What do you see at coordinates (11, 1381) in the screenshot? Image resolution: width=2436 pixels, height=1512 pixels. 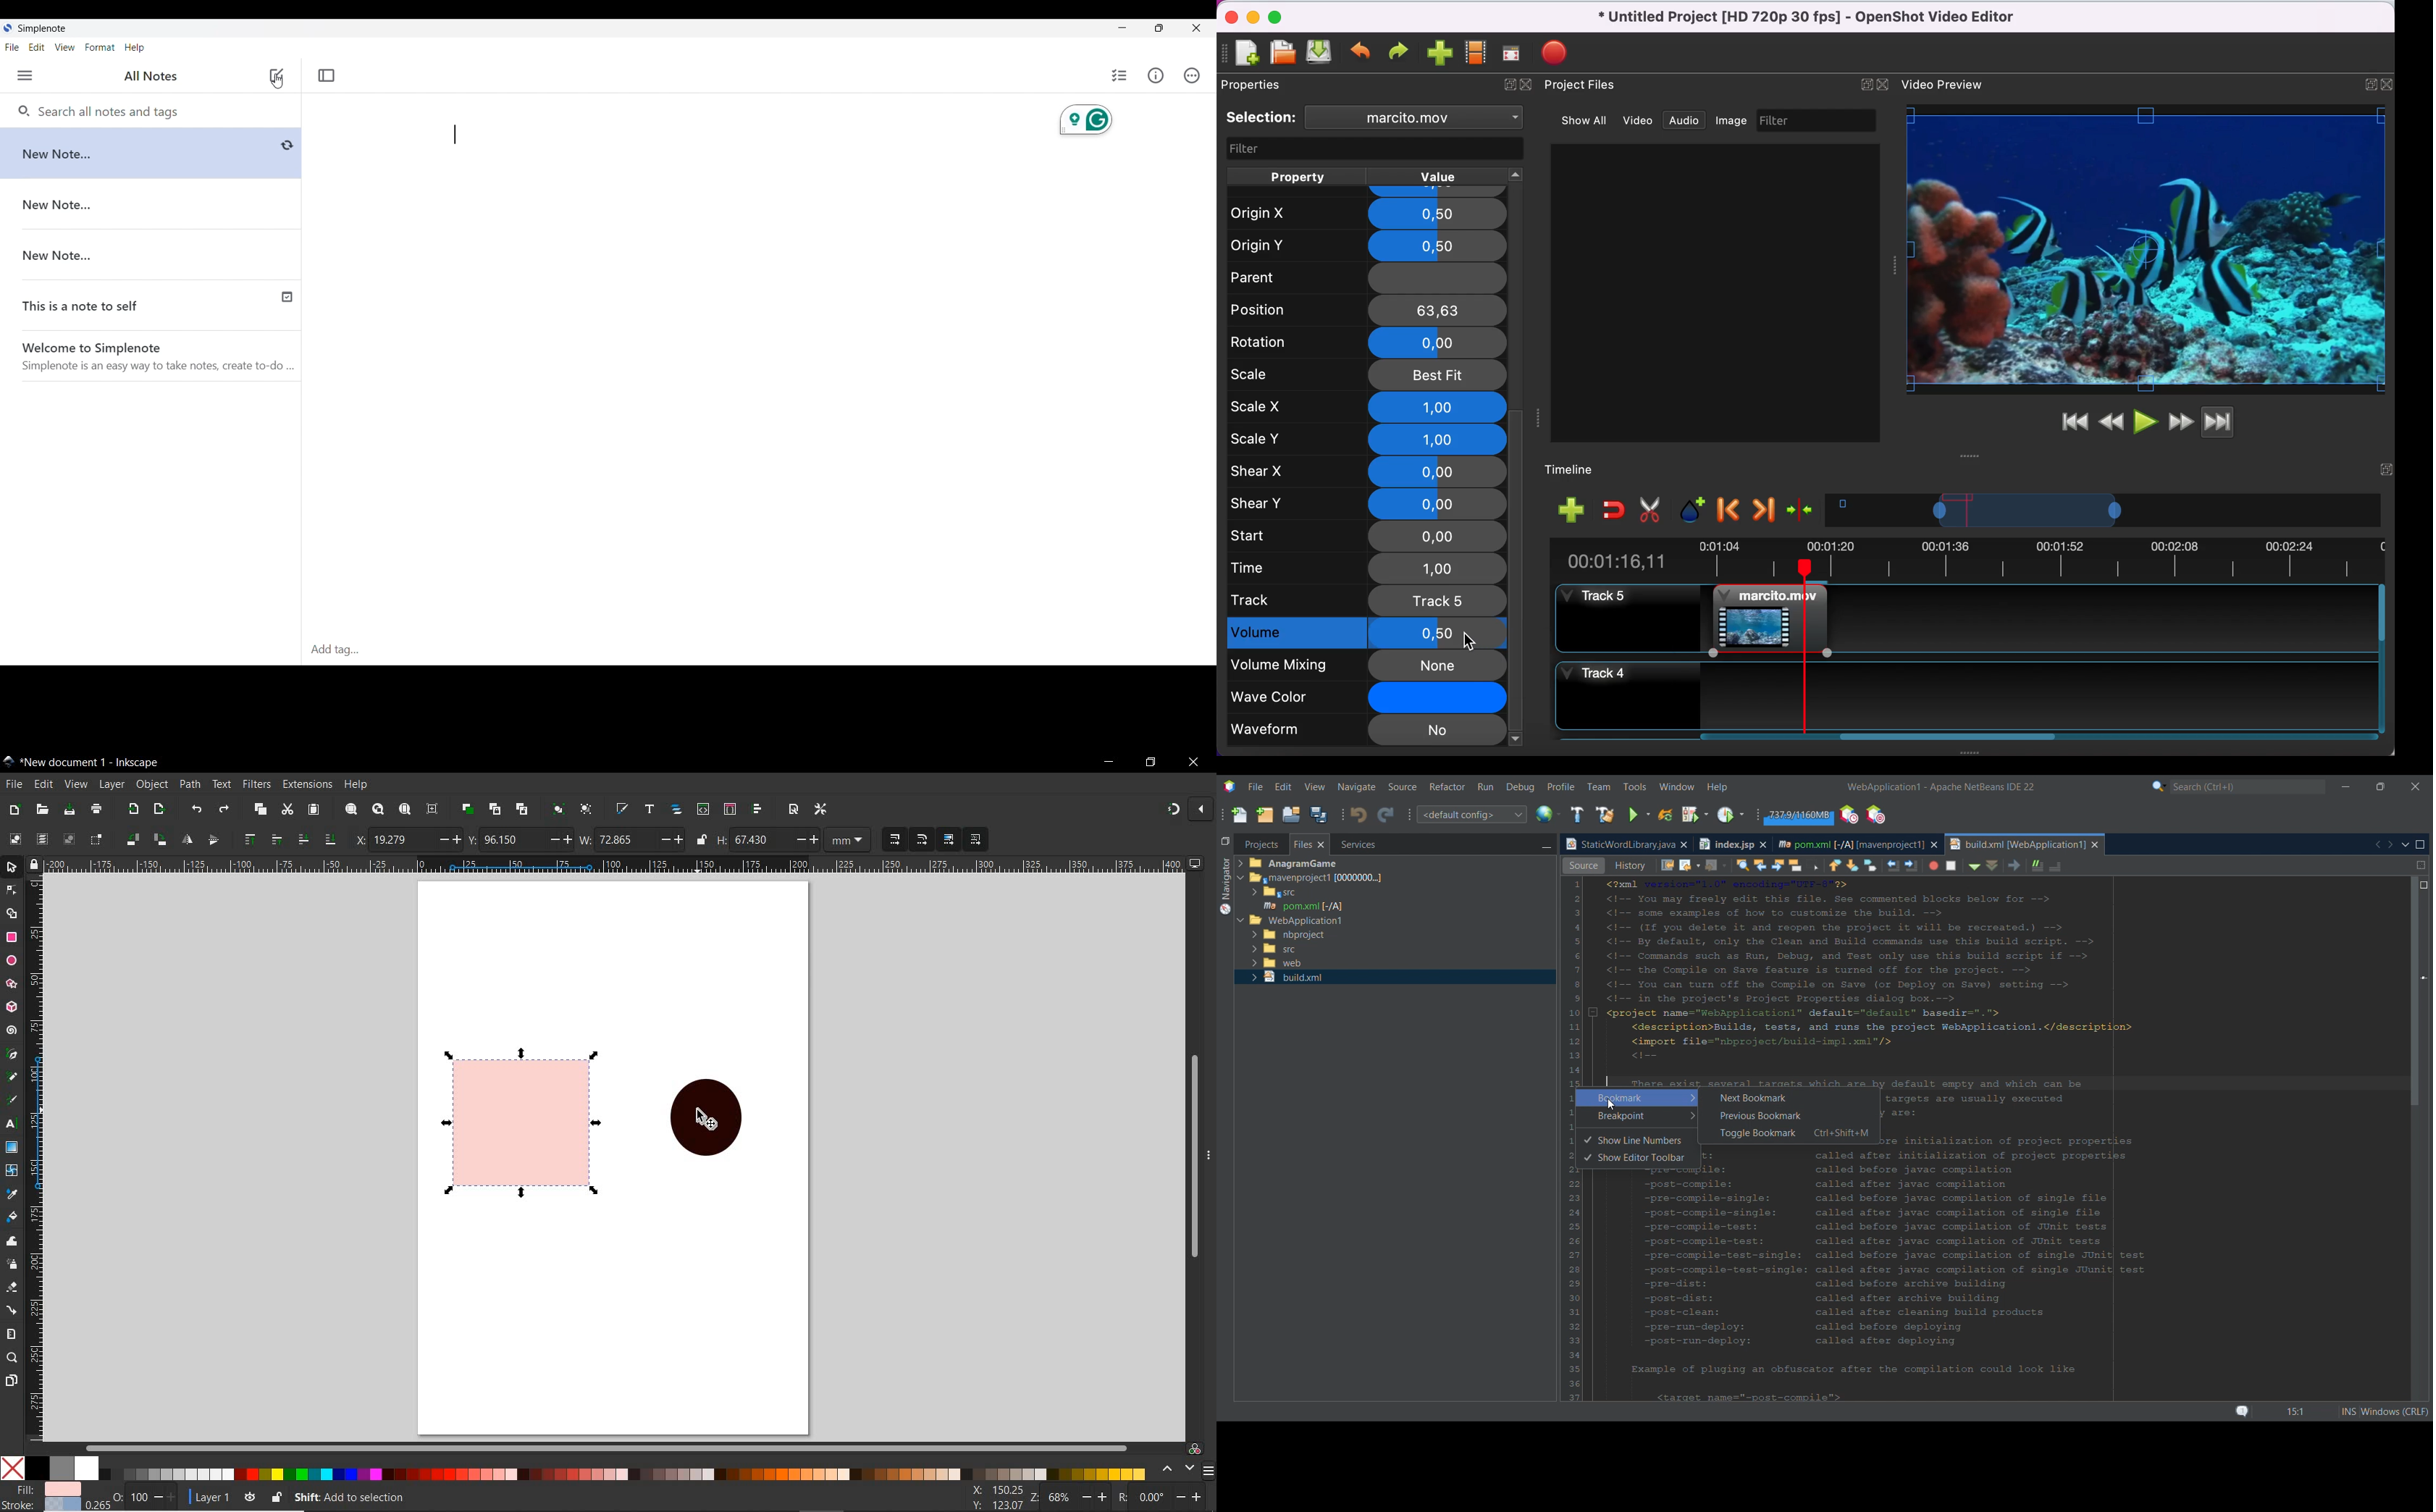 I see `page tool` at bounding box center [11, 1381].